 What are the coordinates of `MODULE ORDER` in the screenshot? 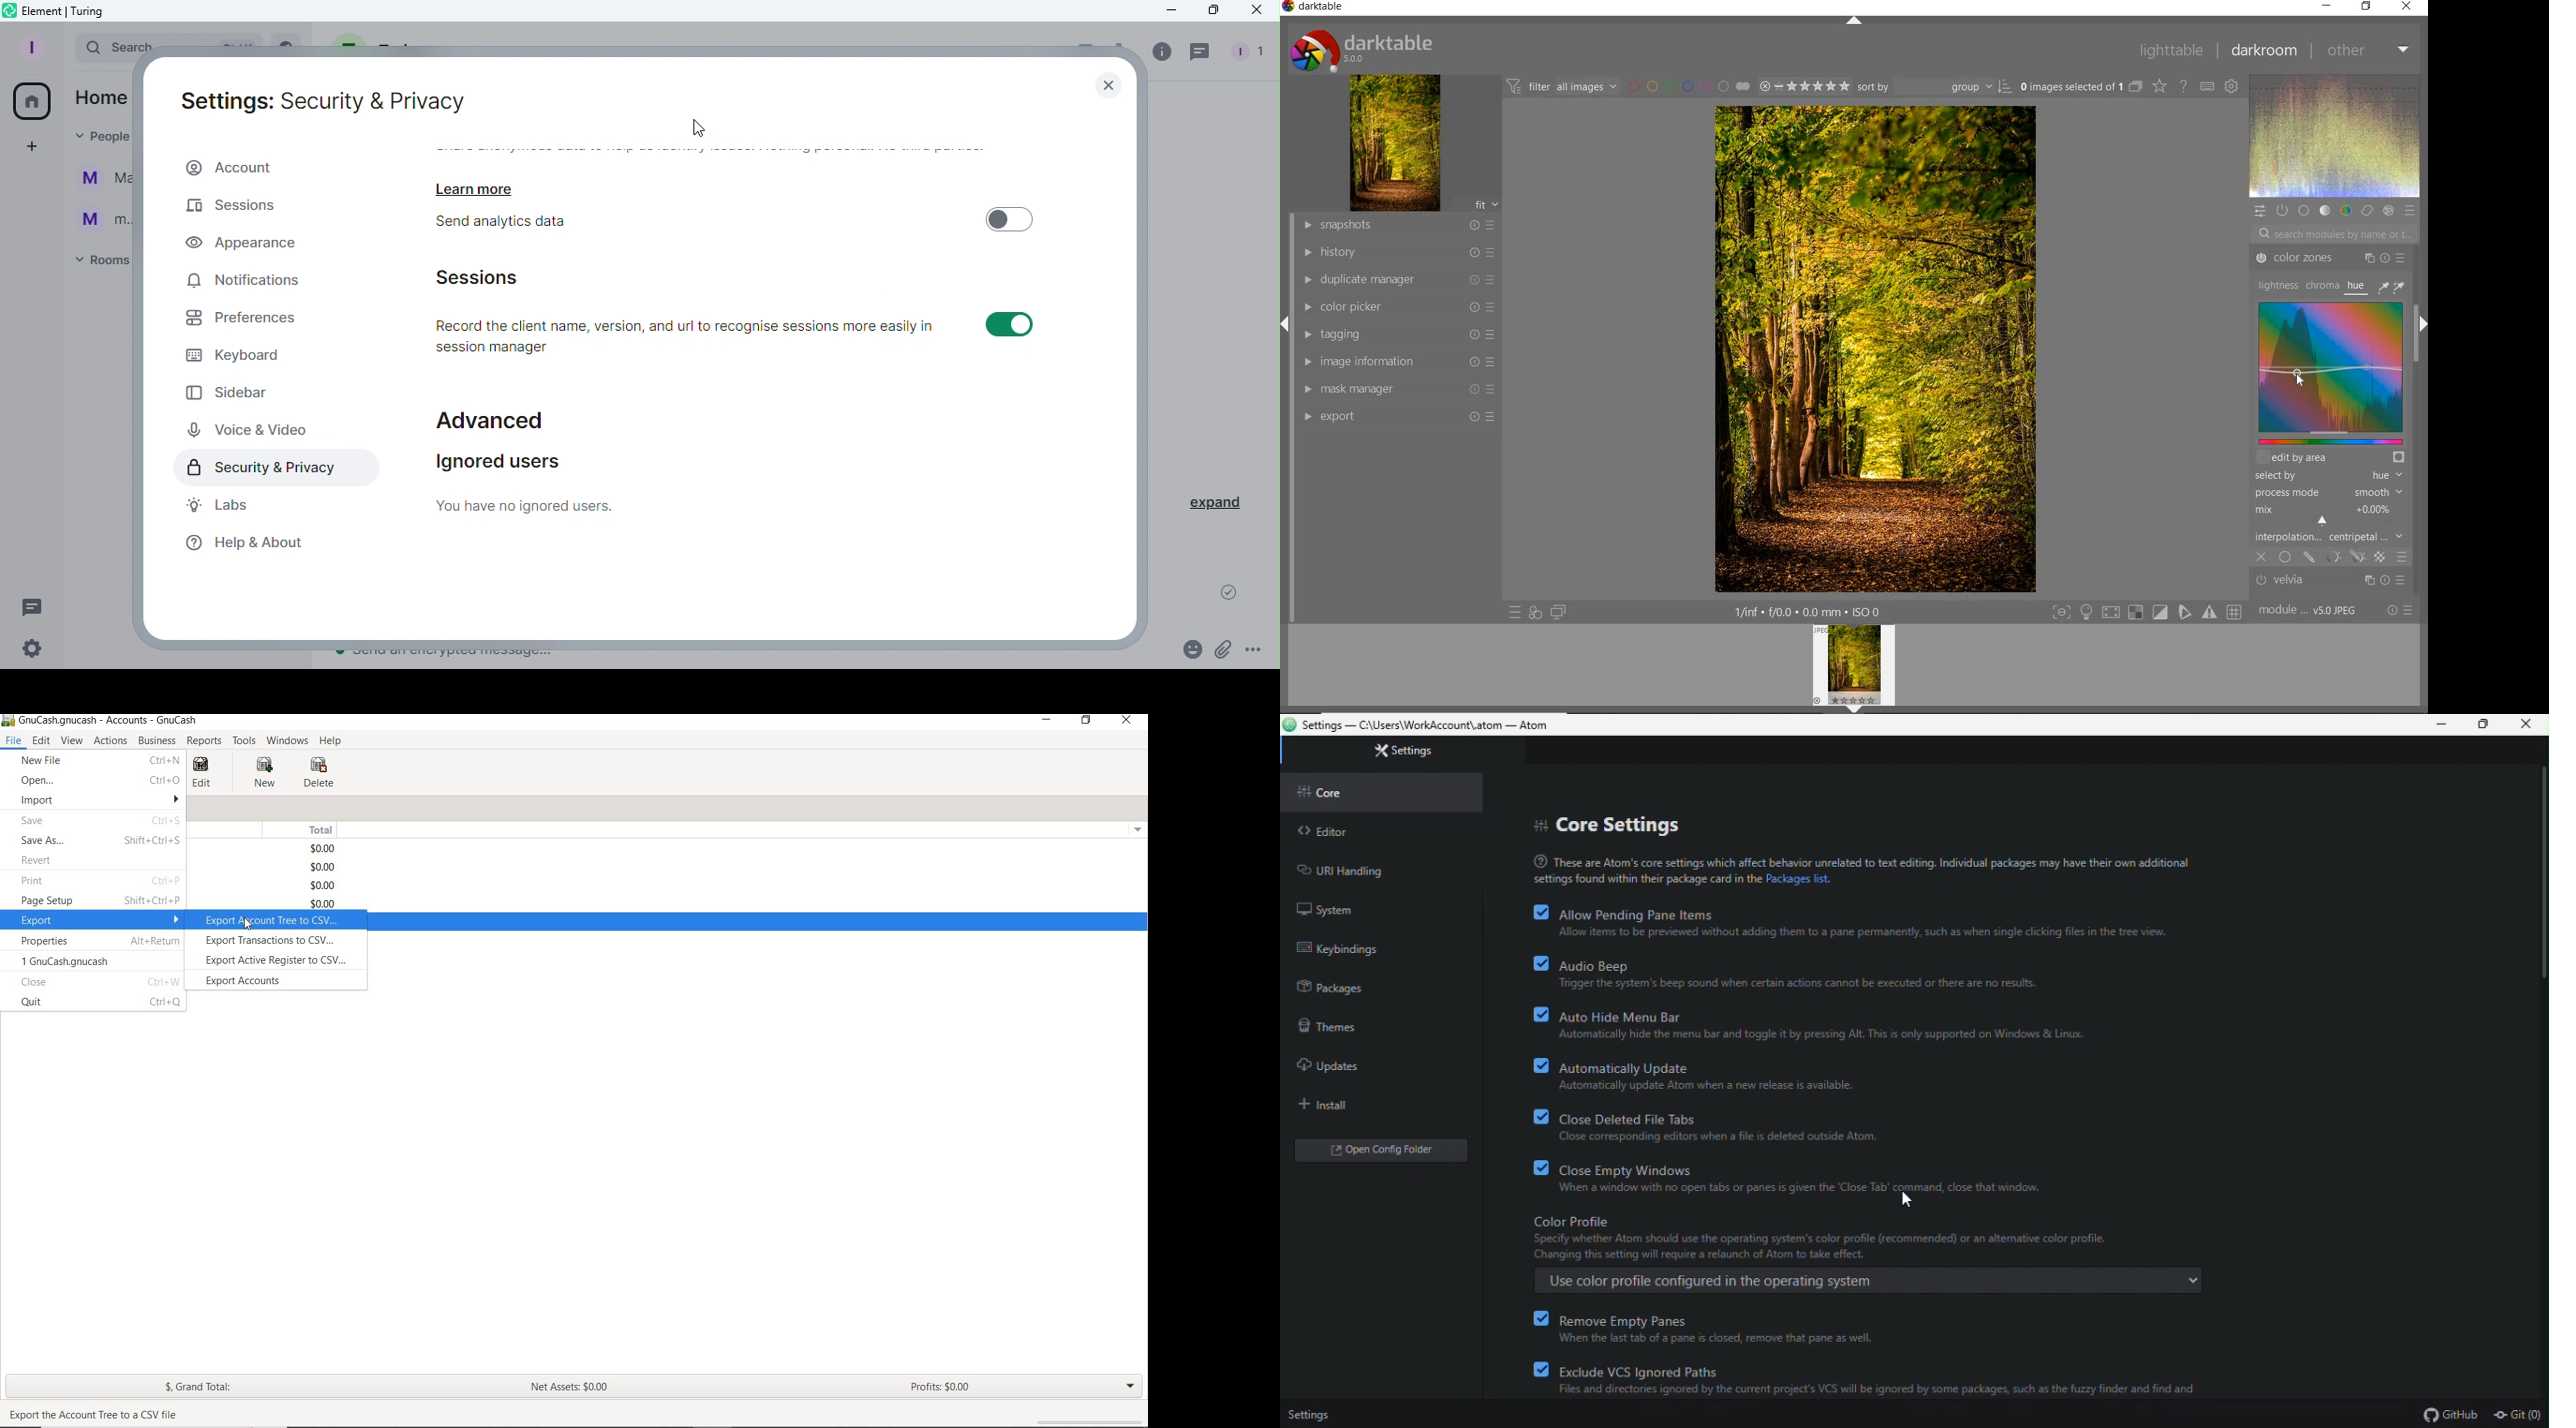 It's located at (2310, 611).